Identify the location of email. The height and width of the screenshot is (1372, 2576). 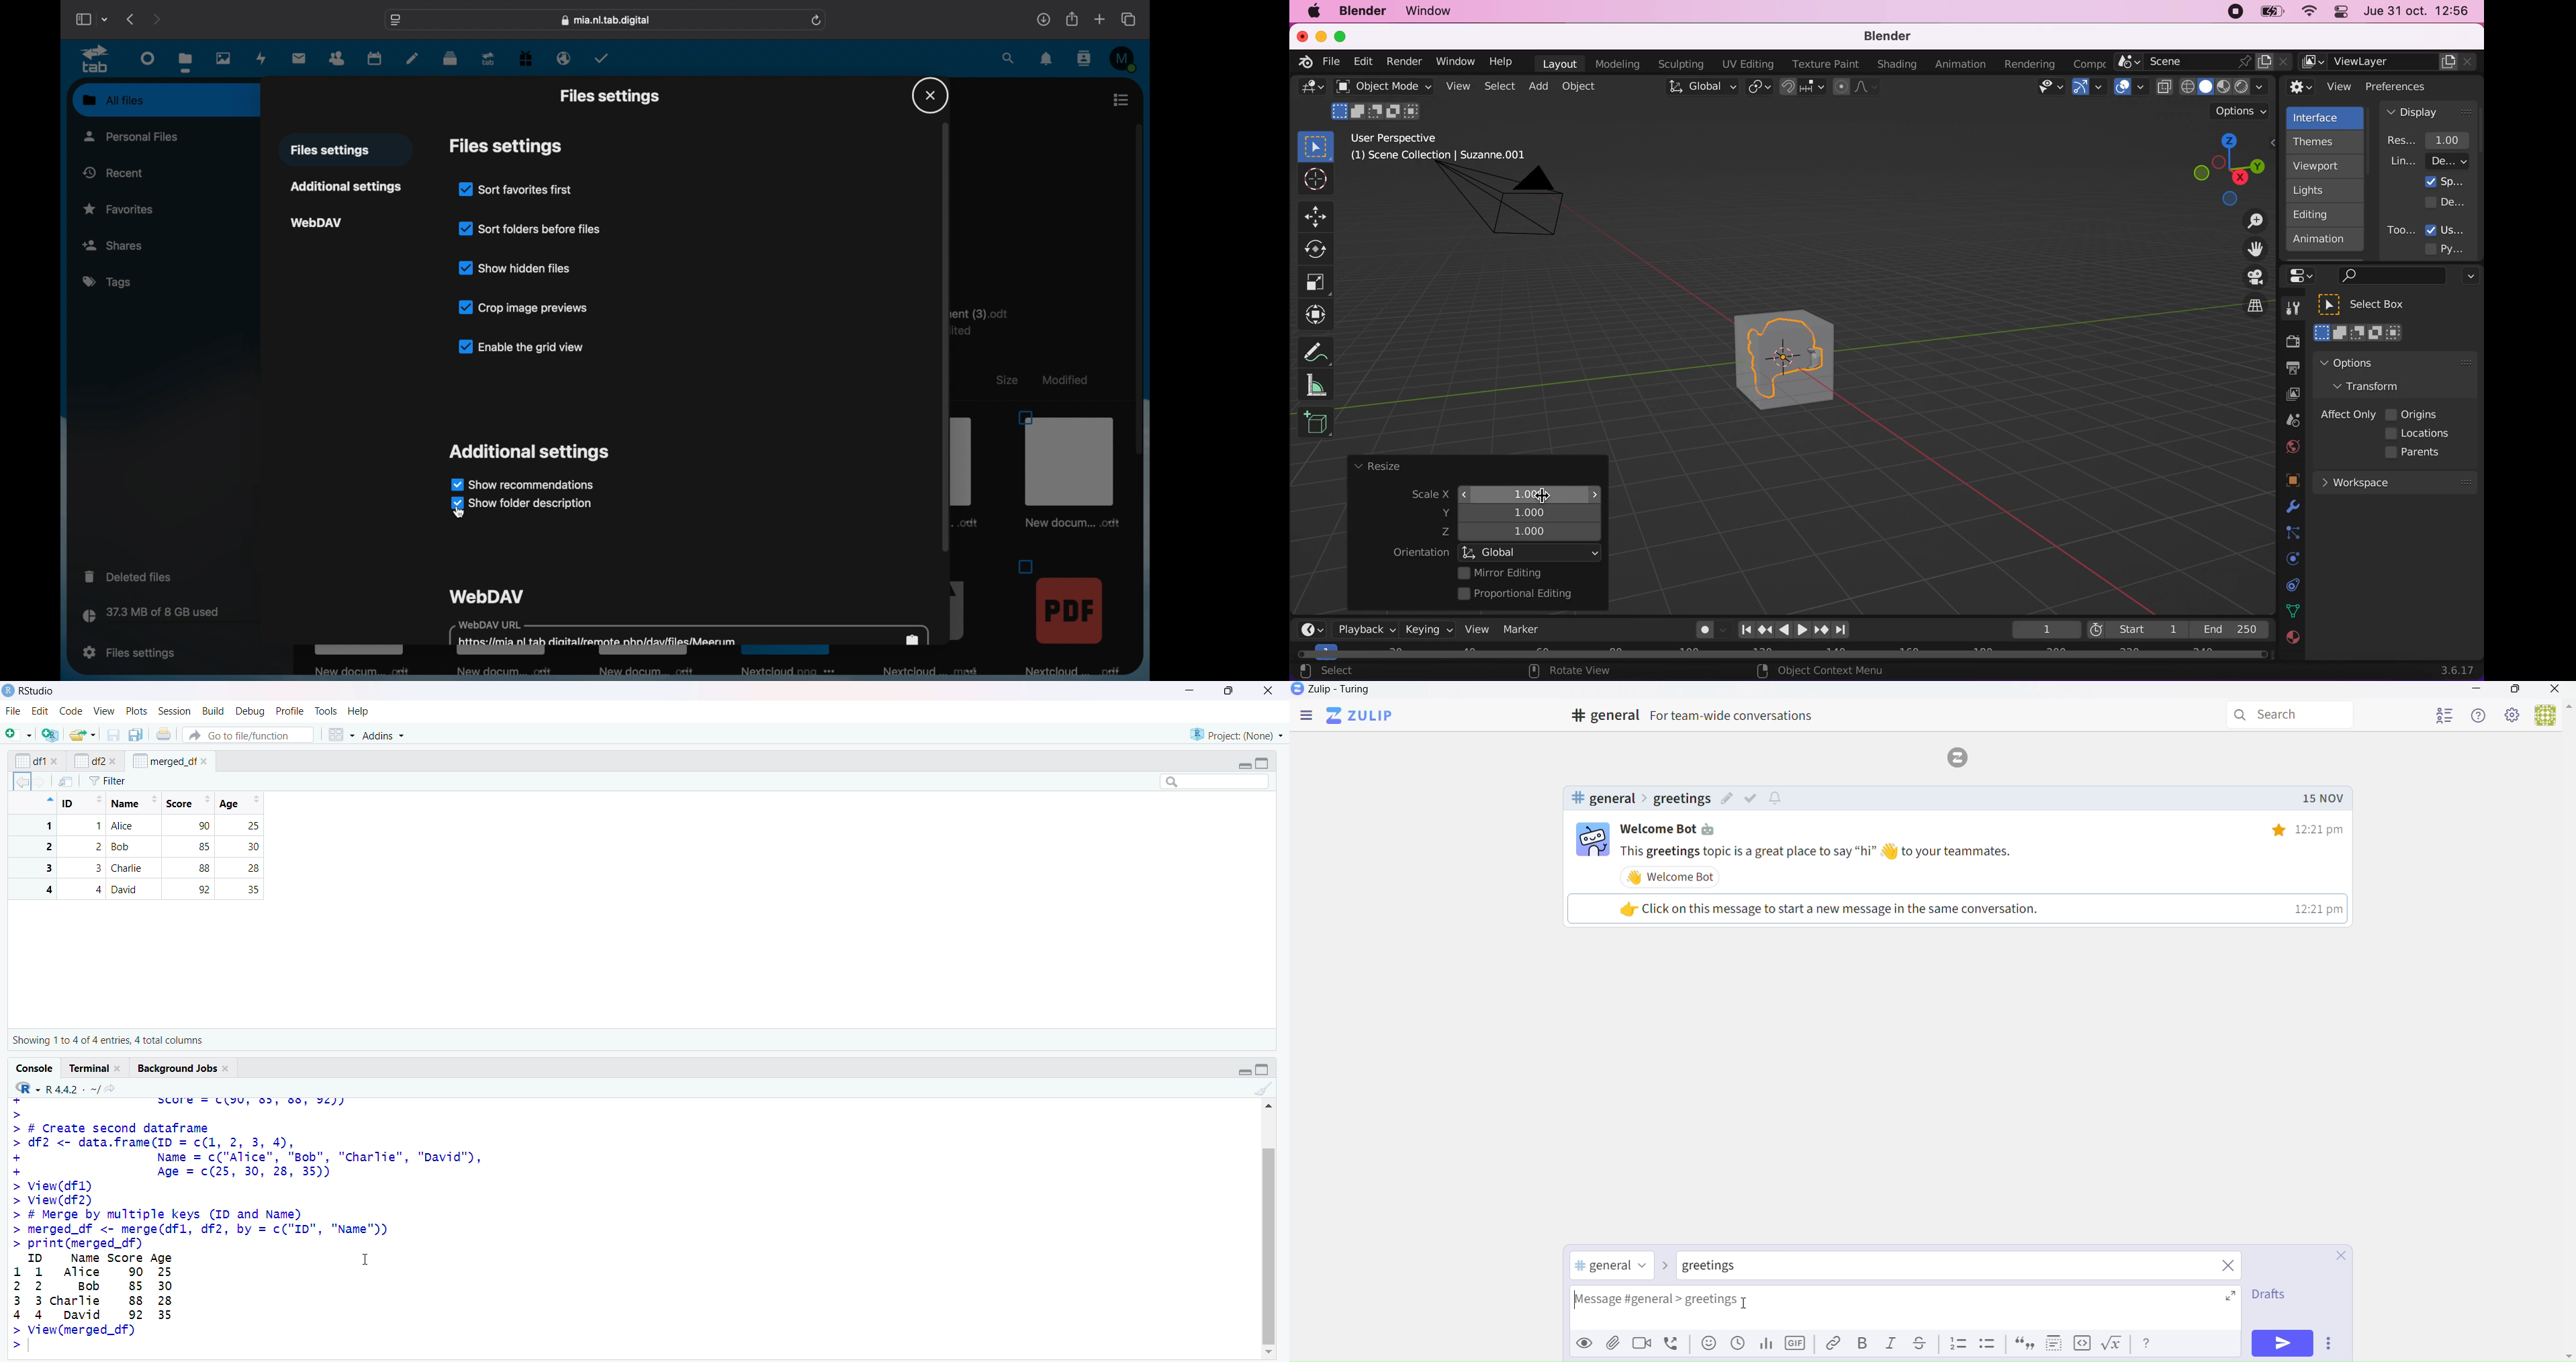
(564, 59).